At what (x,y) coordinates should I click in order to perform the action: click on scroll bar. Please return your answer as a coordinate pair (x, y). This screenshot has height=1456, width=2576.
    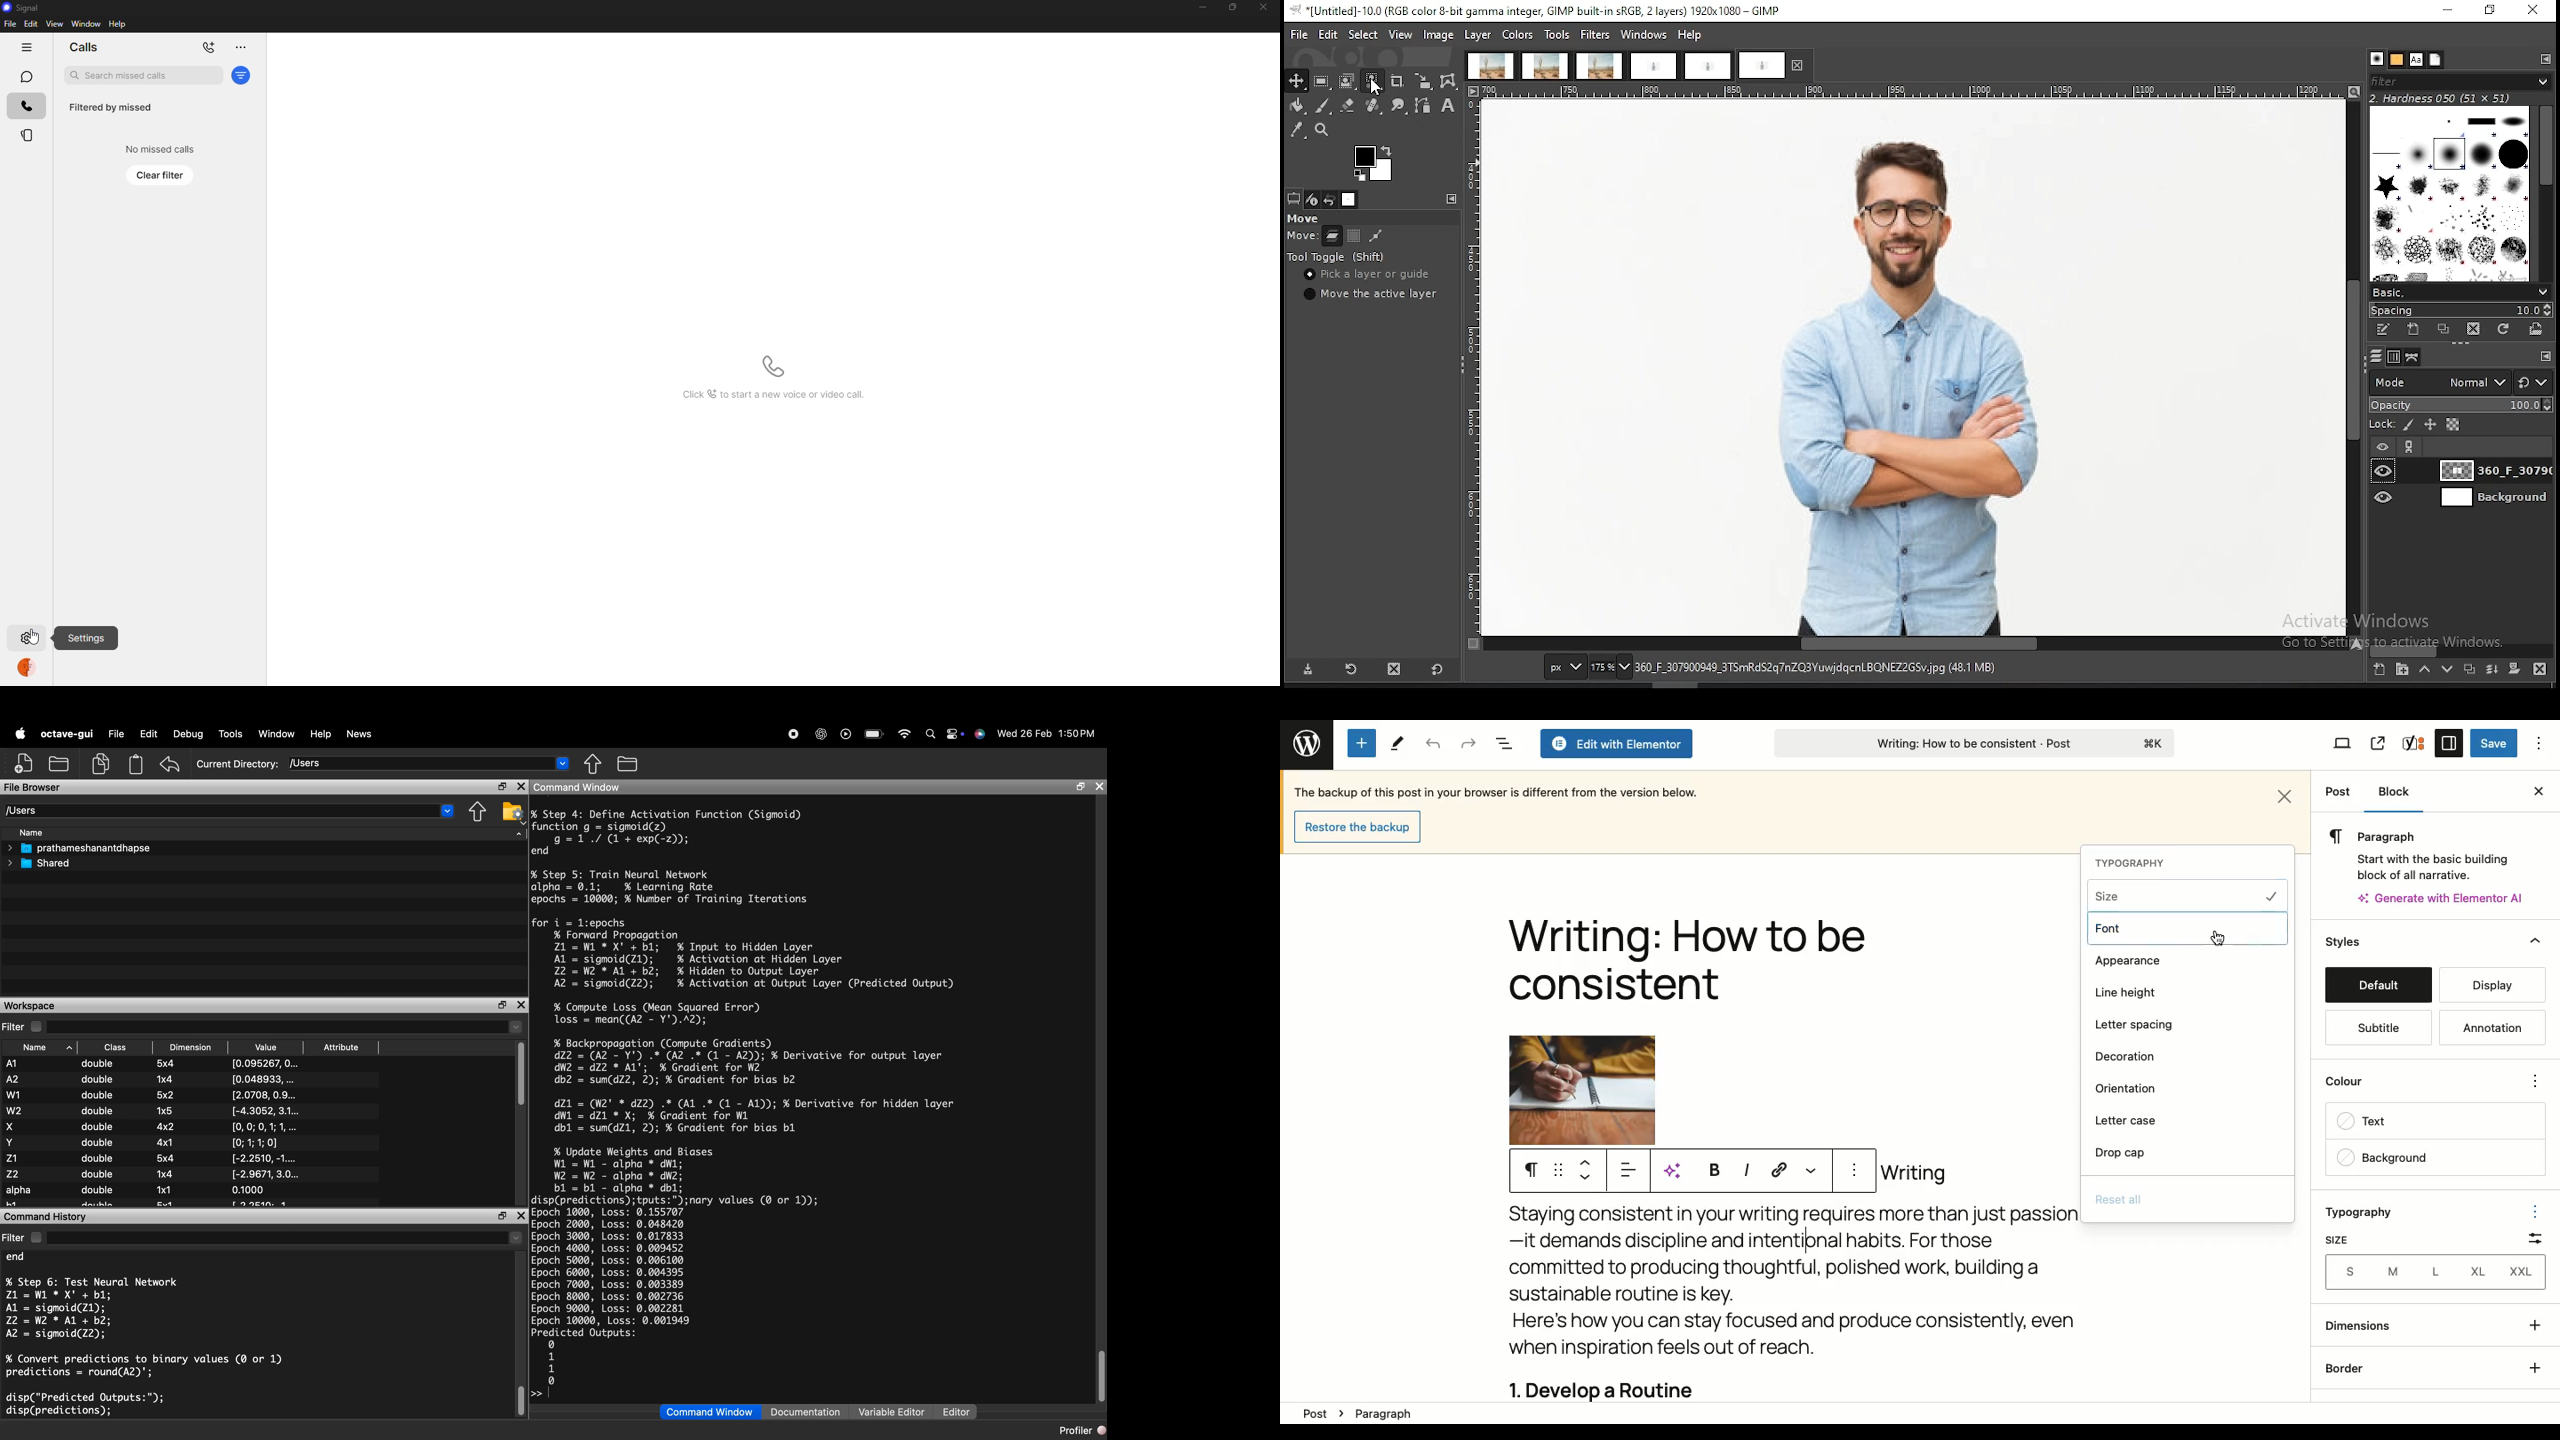
    Looking at the image, I should click on (2354, 368).